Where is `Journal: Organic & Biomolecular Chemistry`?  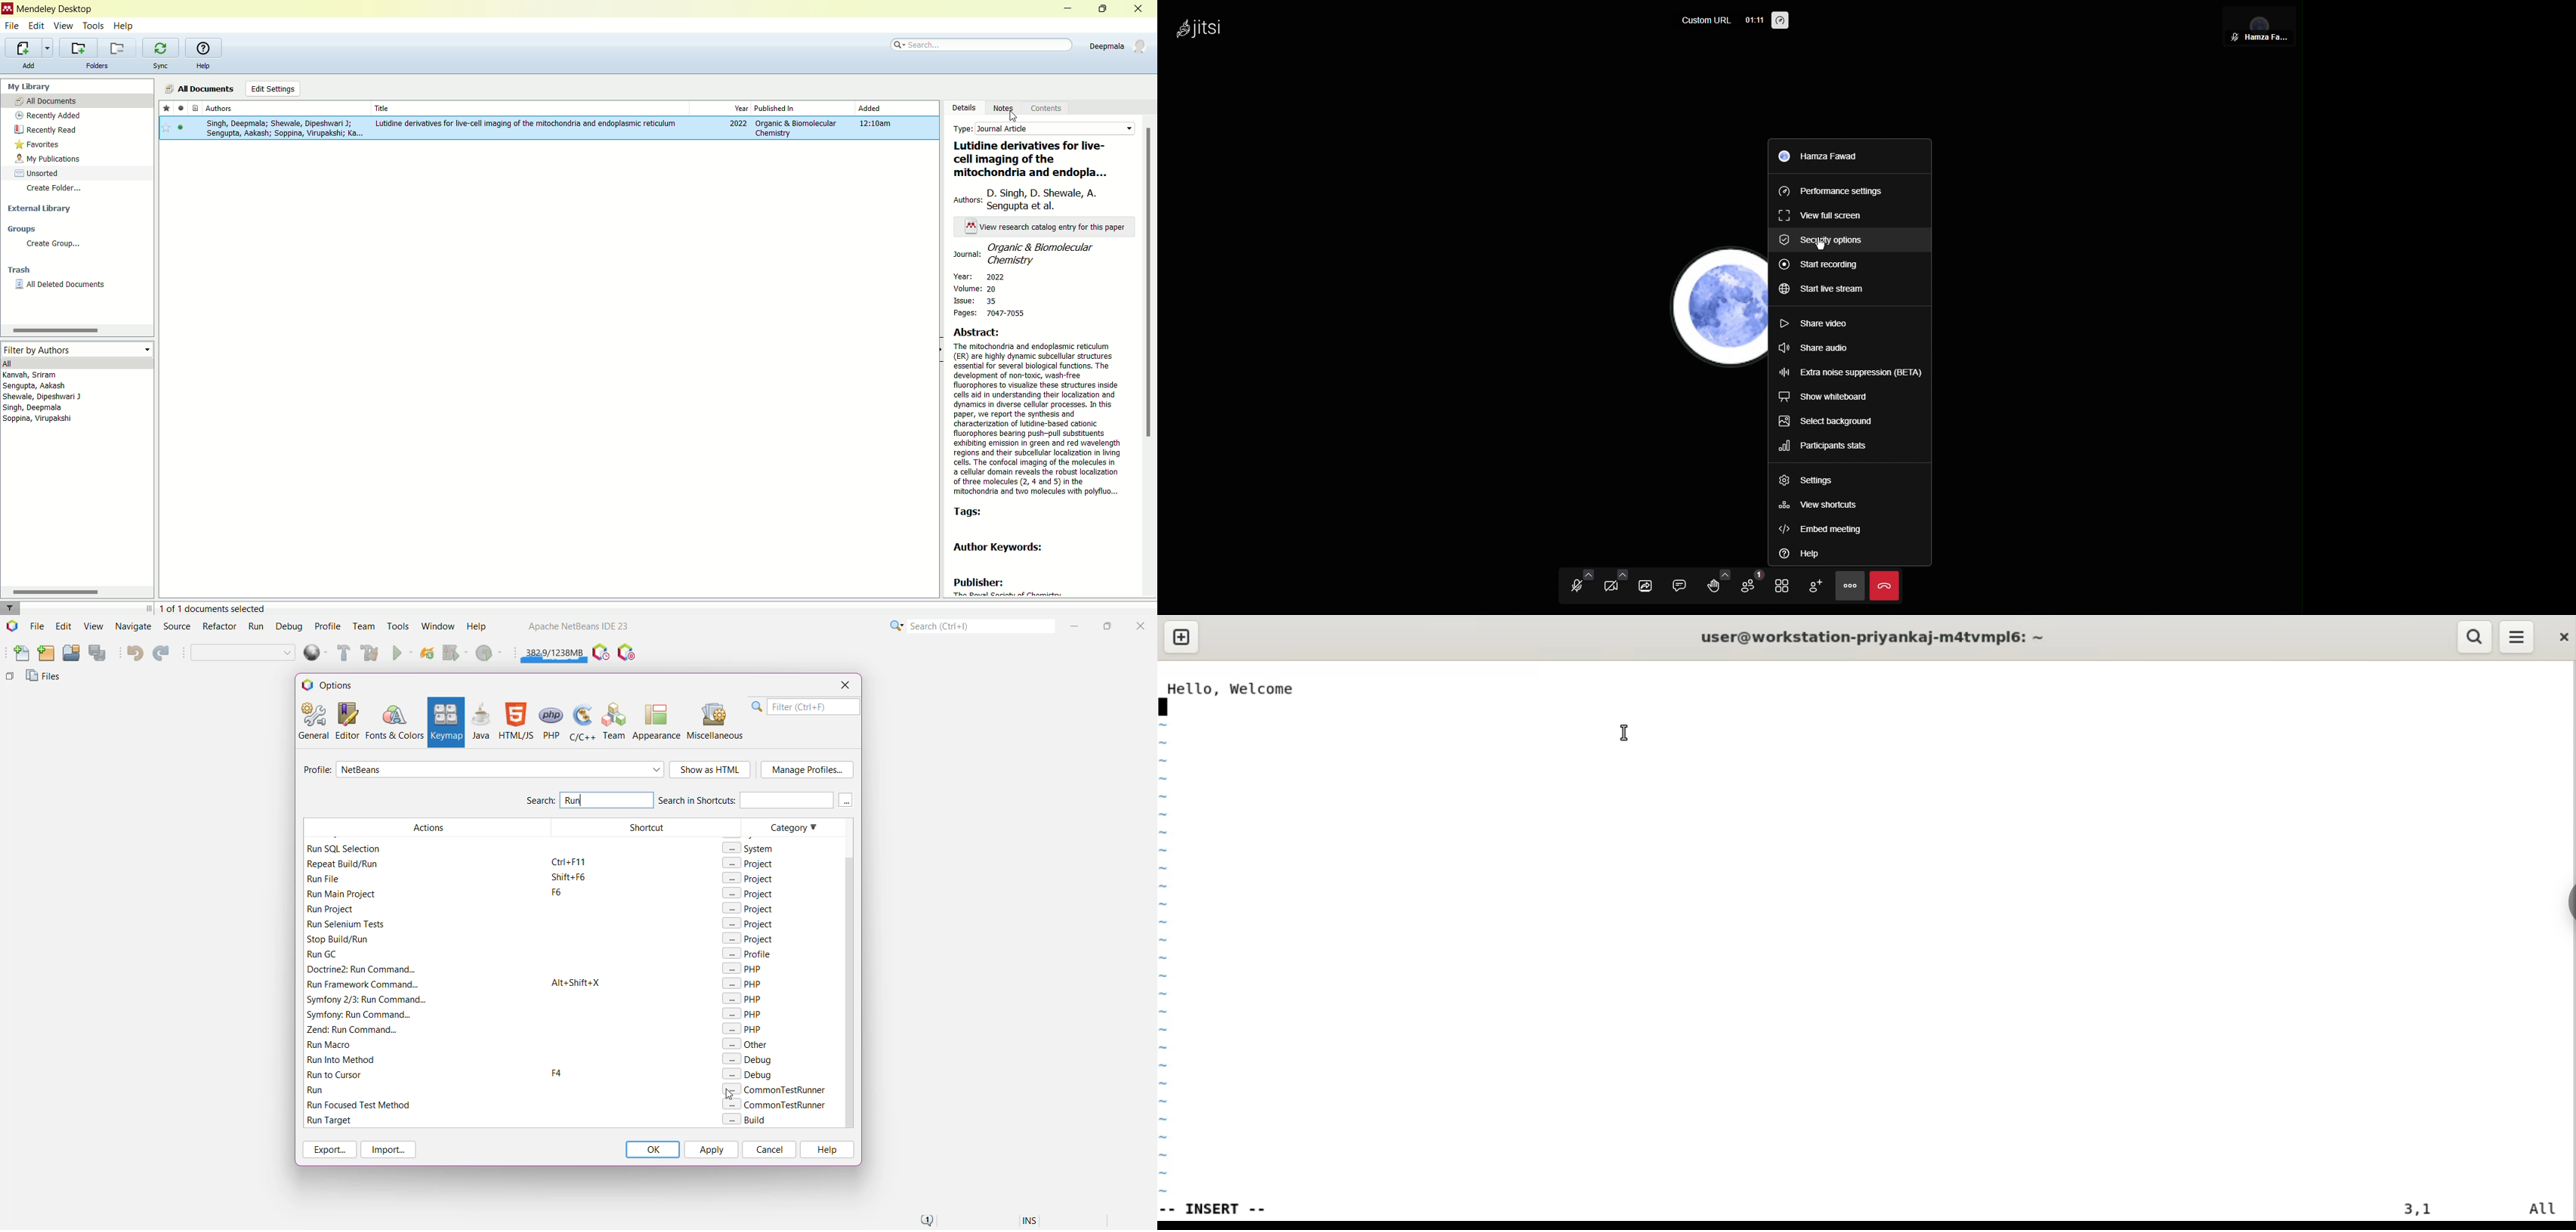 Journal: Organic & Biomolecular Chemistry is located at coordinates (1045, 253).